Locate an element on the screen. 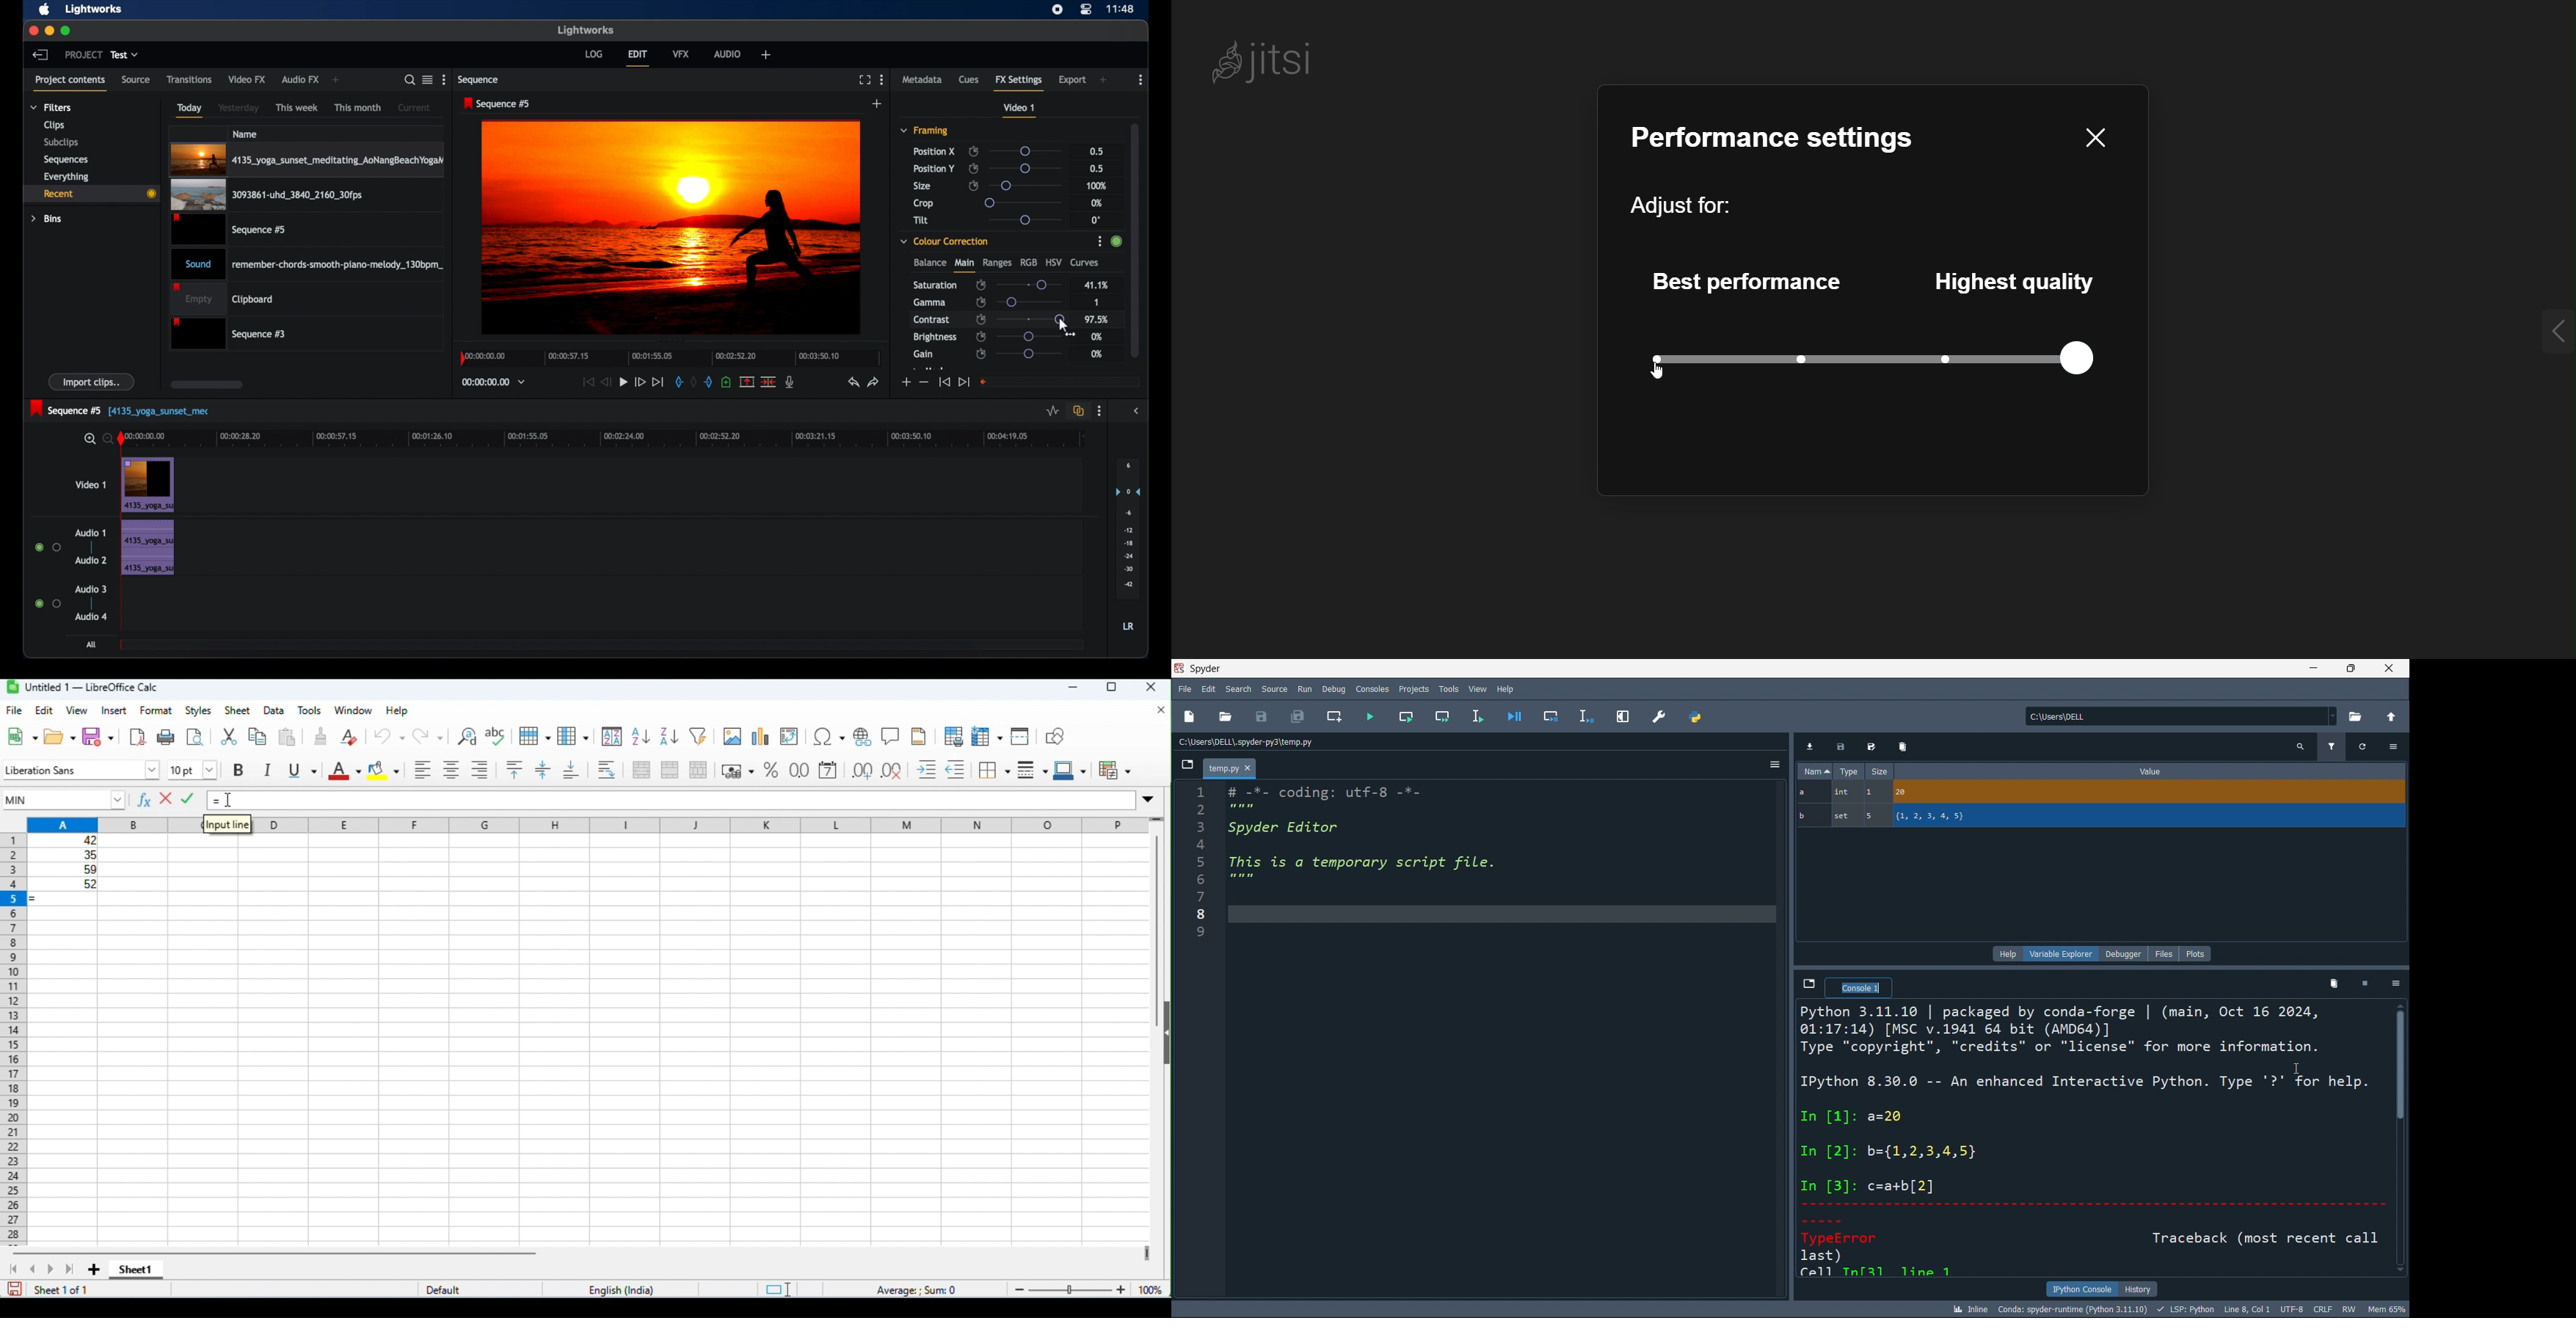 This screenshot has height=1344, width=2576. format is located at coordinates (156, 710).